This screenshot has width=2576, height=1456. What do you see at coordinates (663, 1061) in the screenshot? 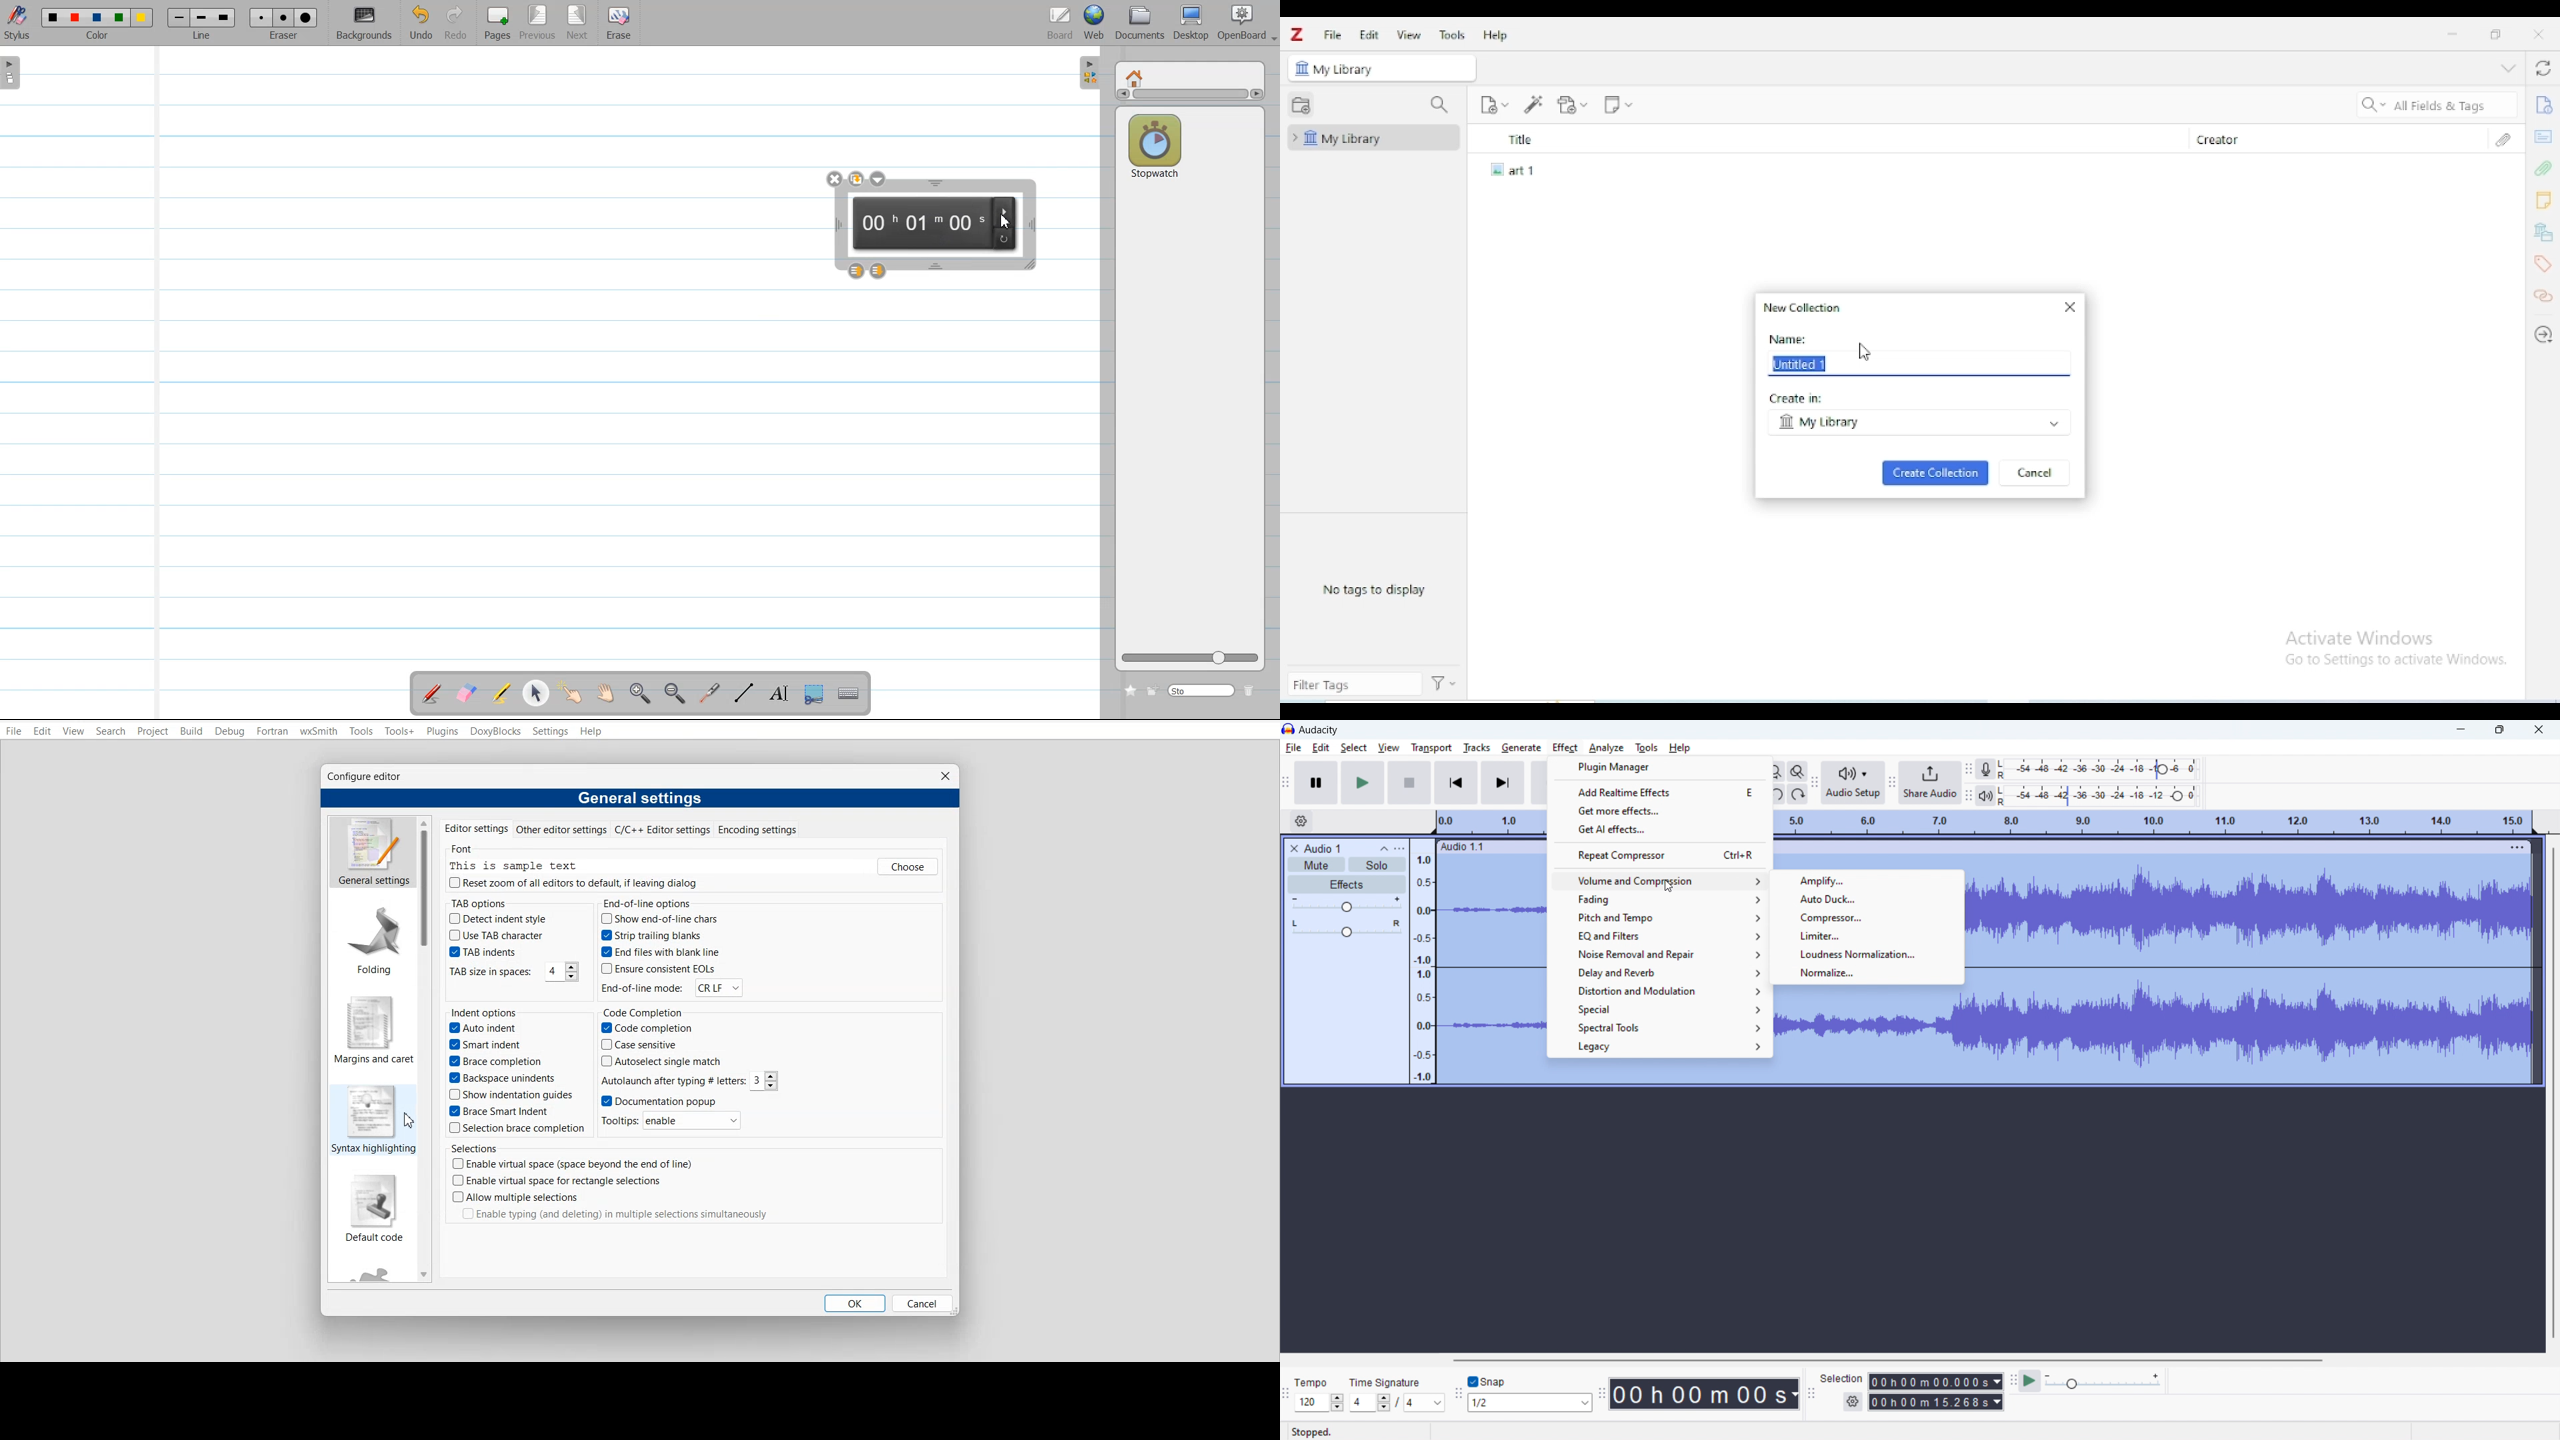
I see `Autoselect single match` at bounding box center [663, 1061].